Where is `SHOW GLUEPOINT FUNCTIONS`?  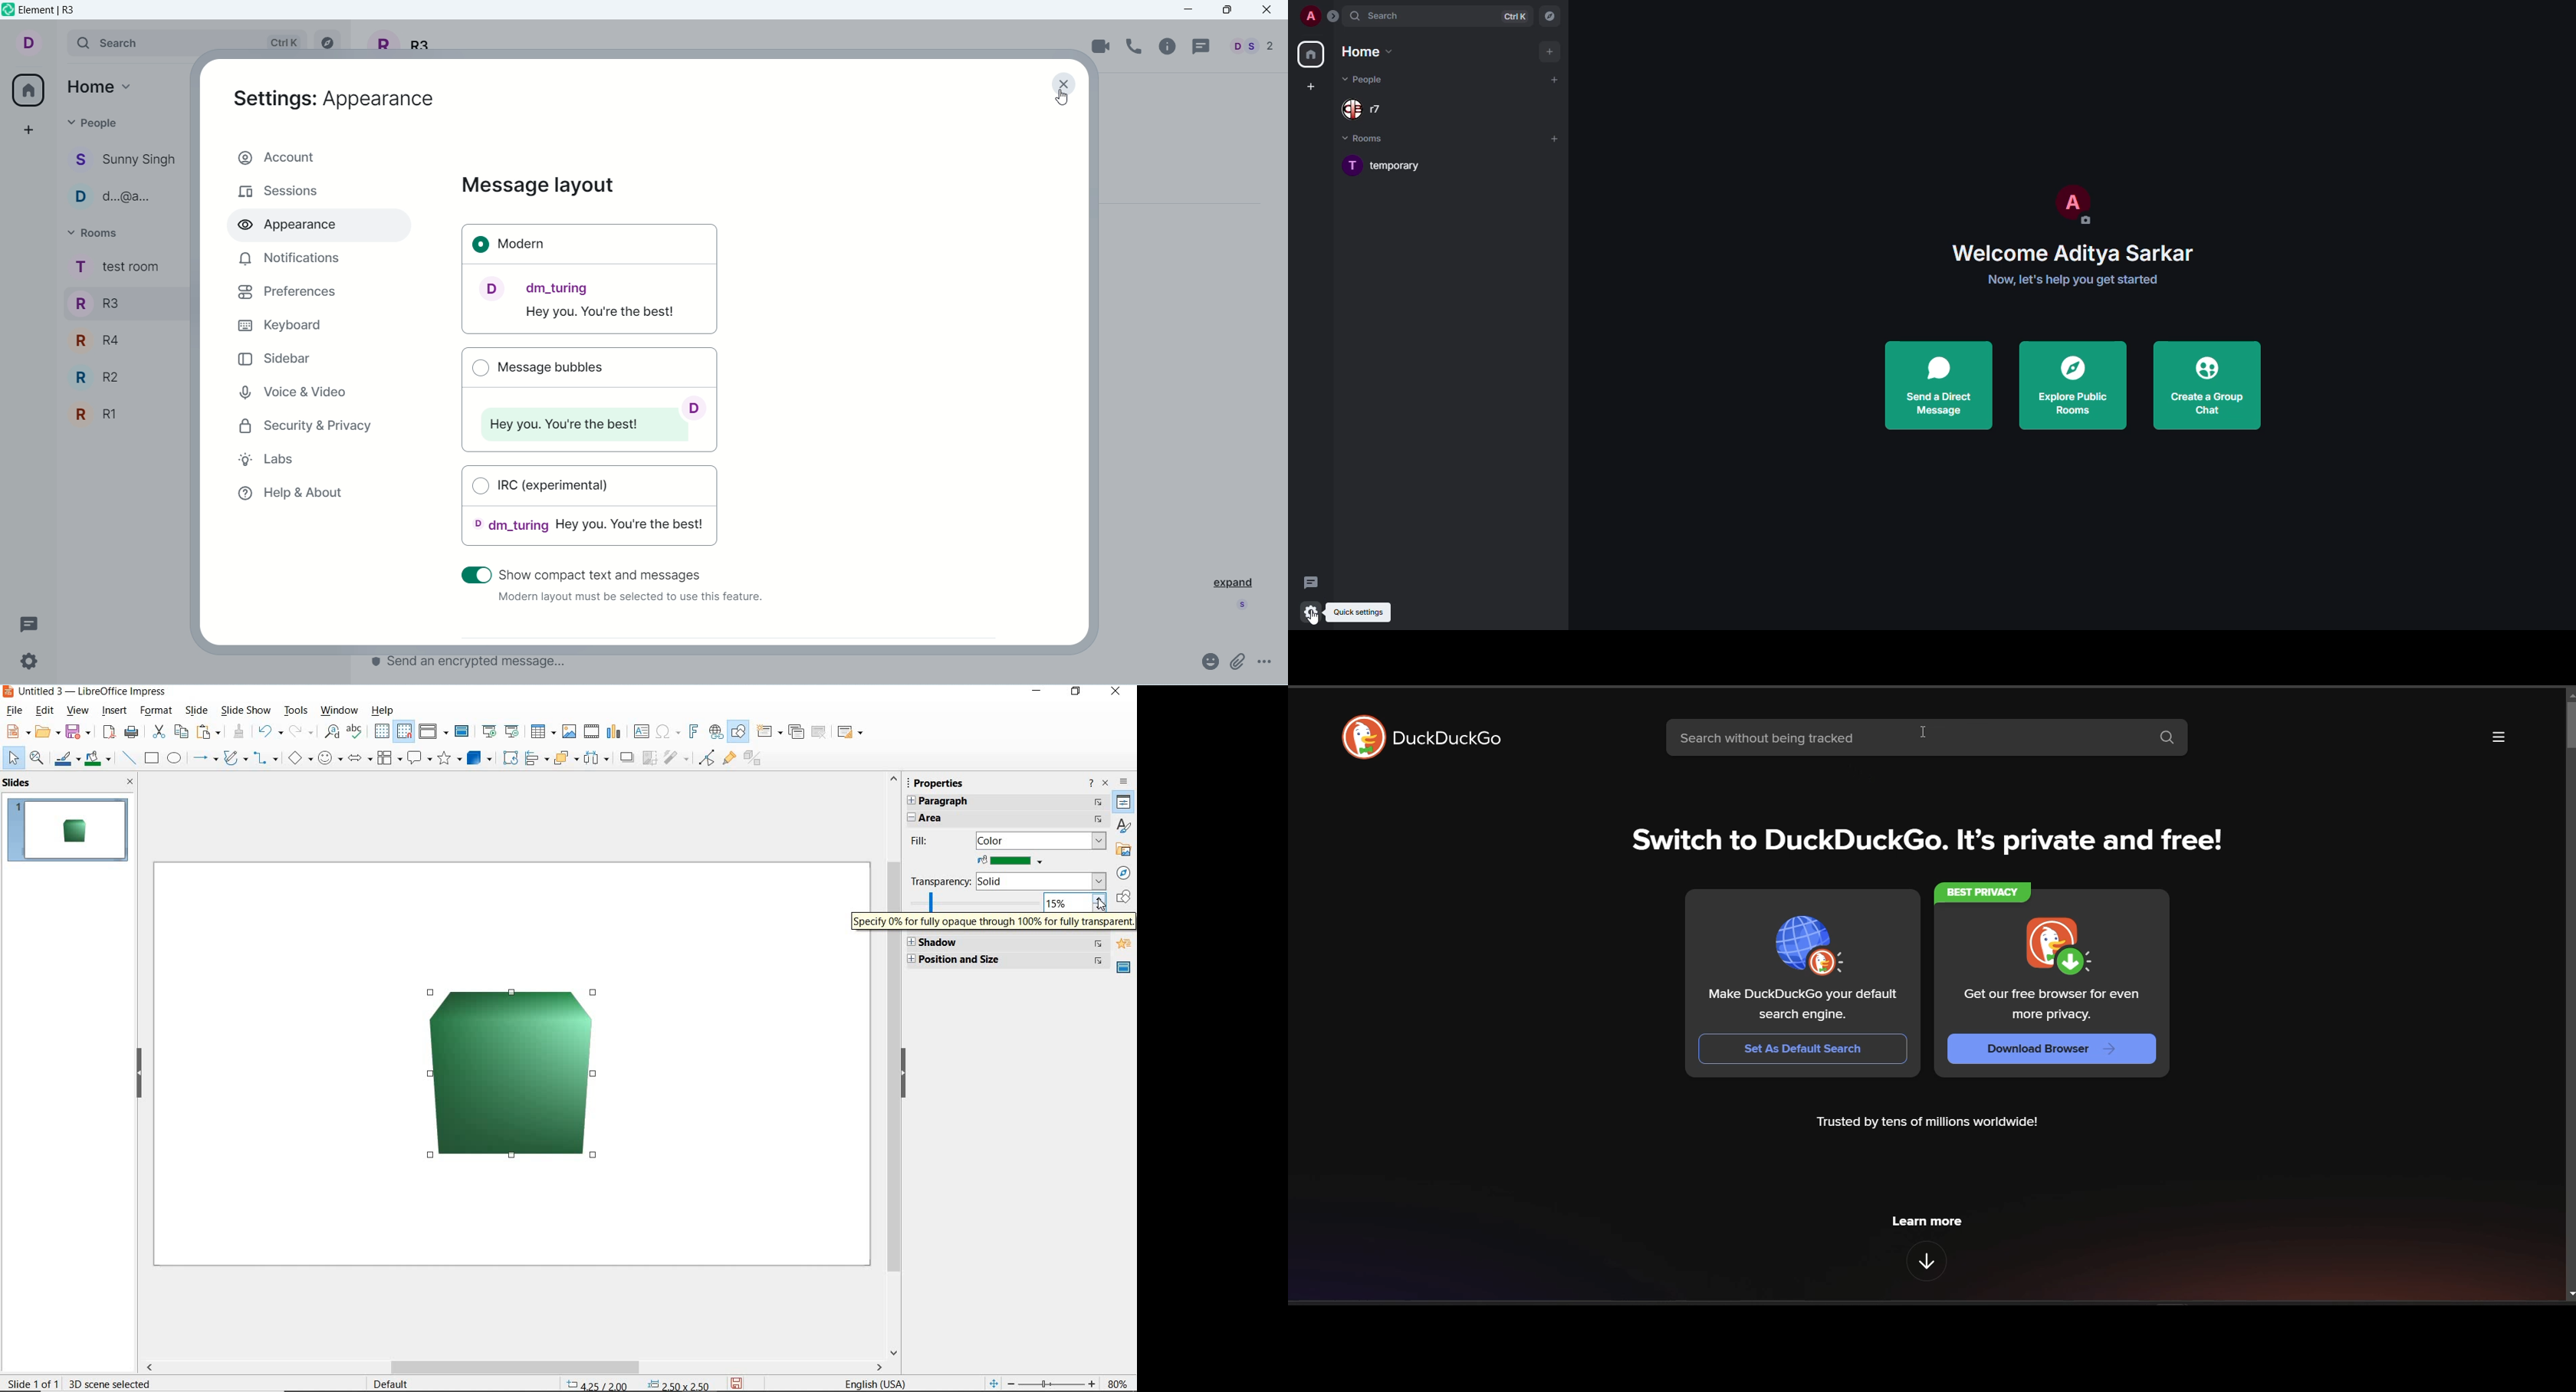
SHOW GLUEPOINT FUNCTIONS is located at coordinates (729, 760).